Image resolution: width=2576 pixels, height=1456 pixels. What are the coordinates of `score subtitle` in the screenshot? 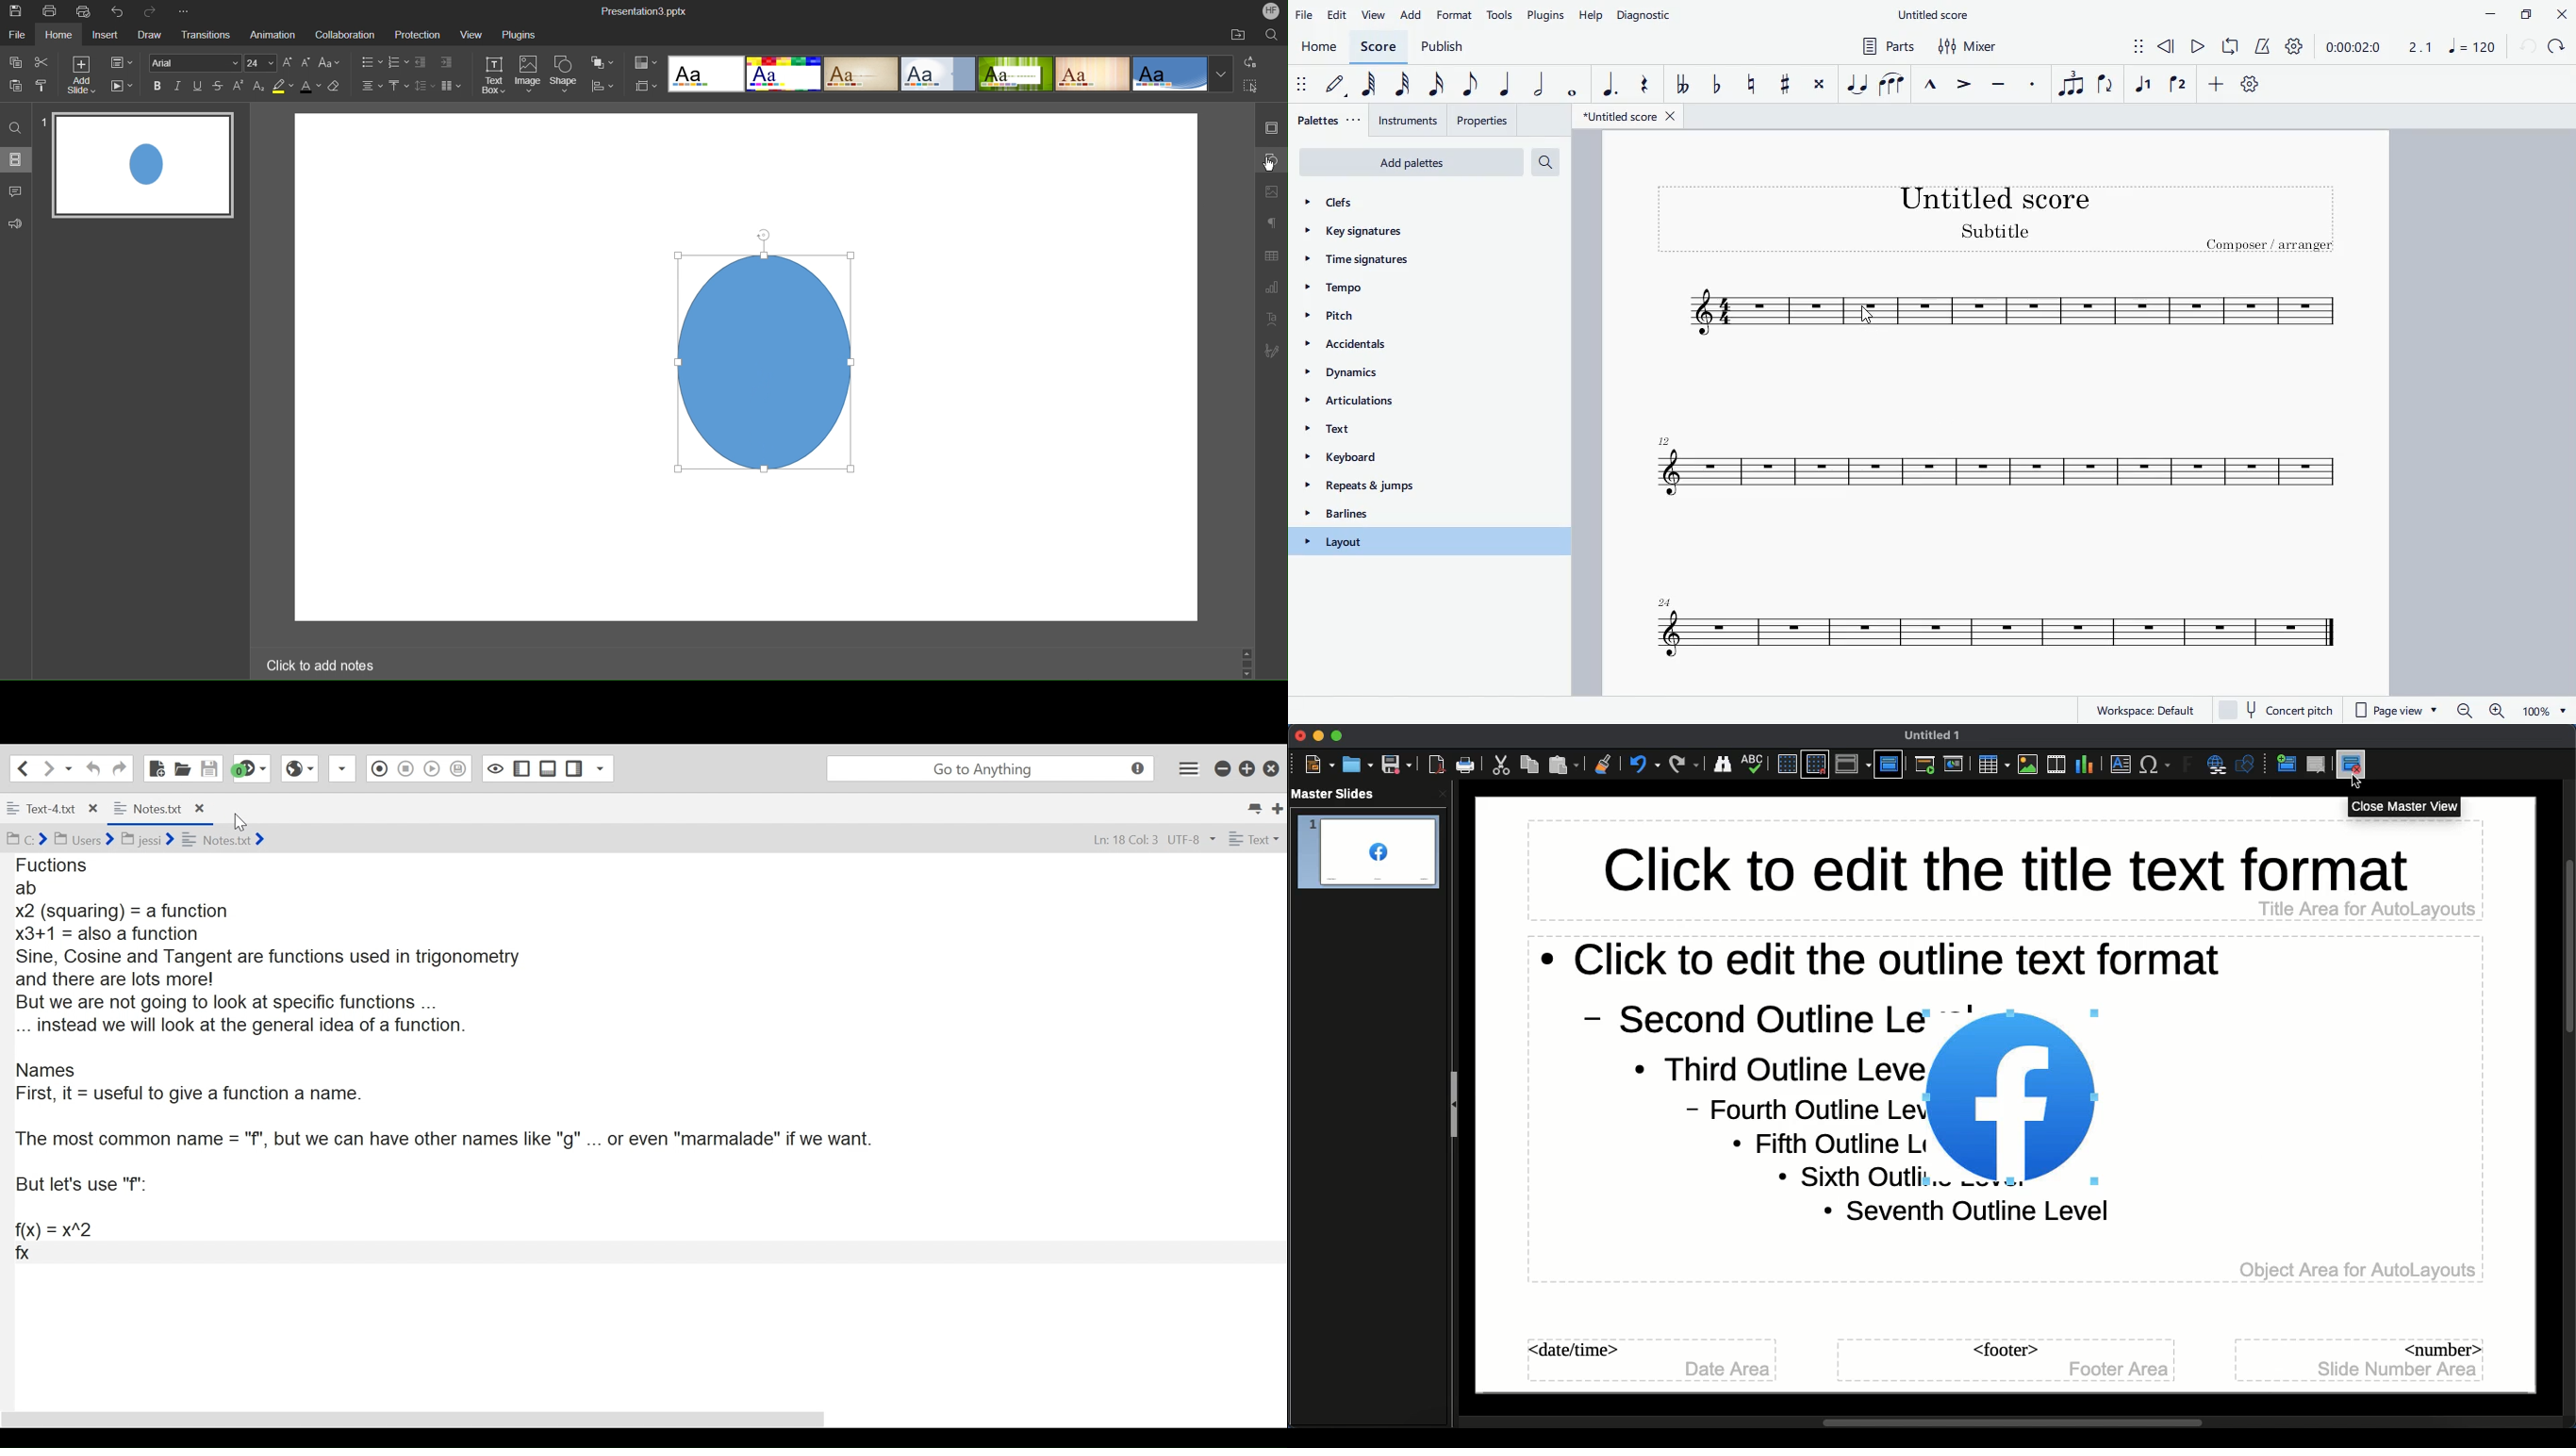 It's located at (1999, 233).